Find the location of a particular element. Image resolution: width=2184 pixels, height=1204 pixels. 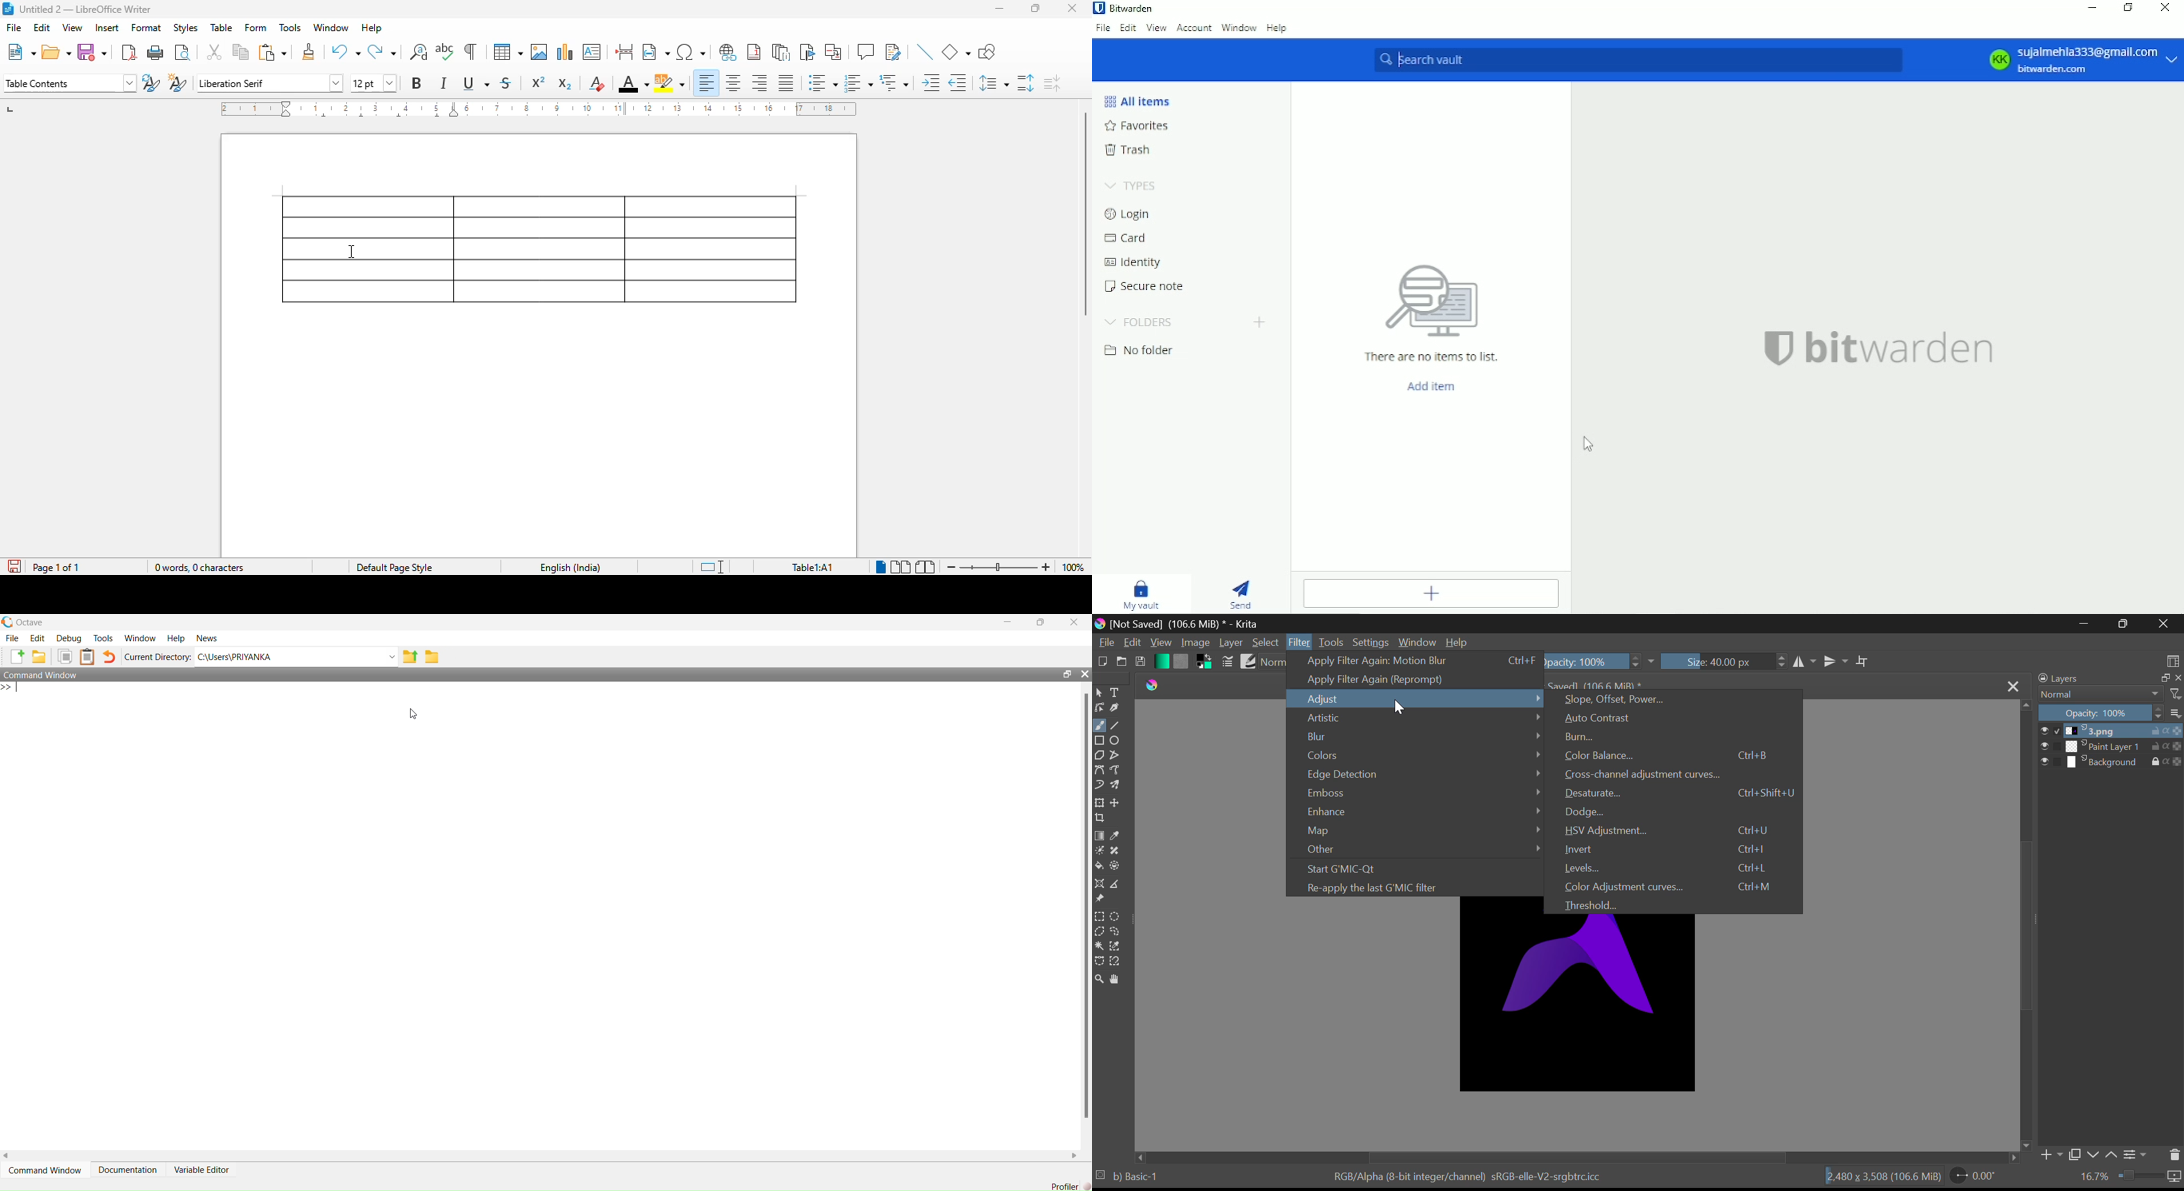

book view is located at coordinates (926, 568).